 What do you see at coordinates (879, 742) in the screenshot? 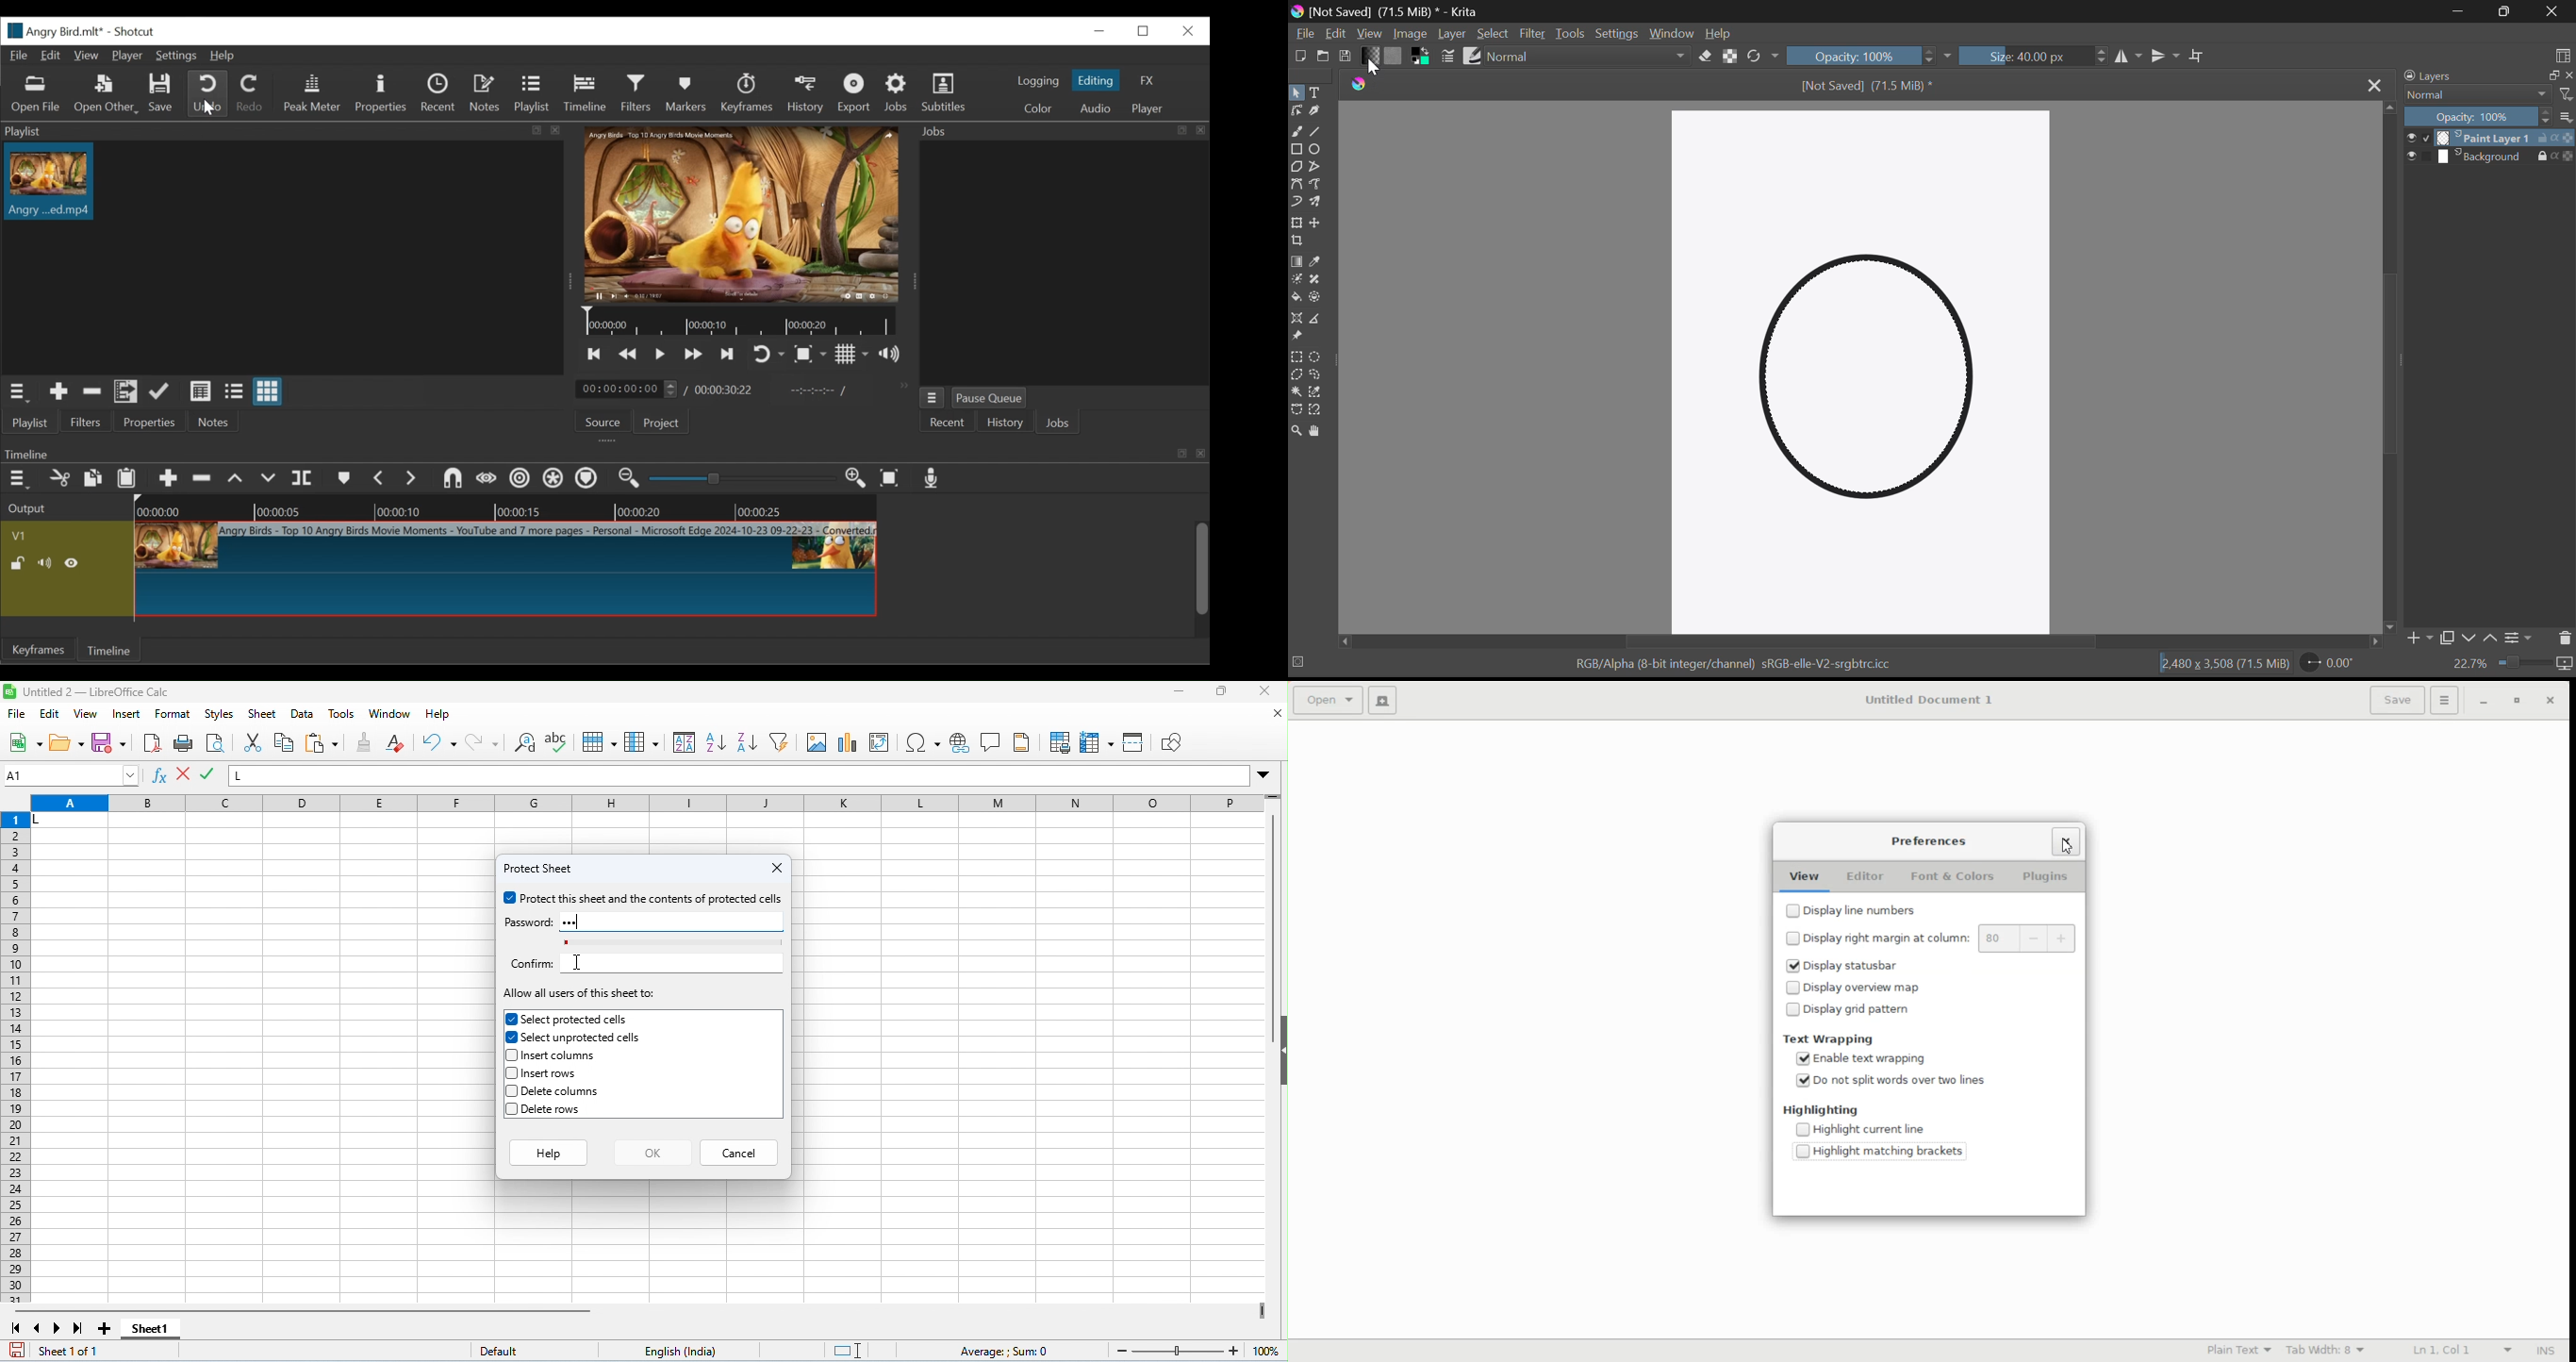
I see `insert / add pivot table` at bounding box center [879, 742].